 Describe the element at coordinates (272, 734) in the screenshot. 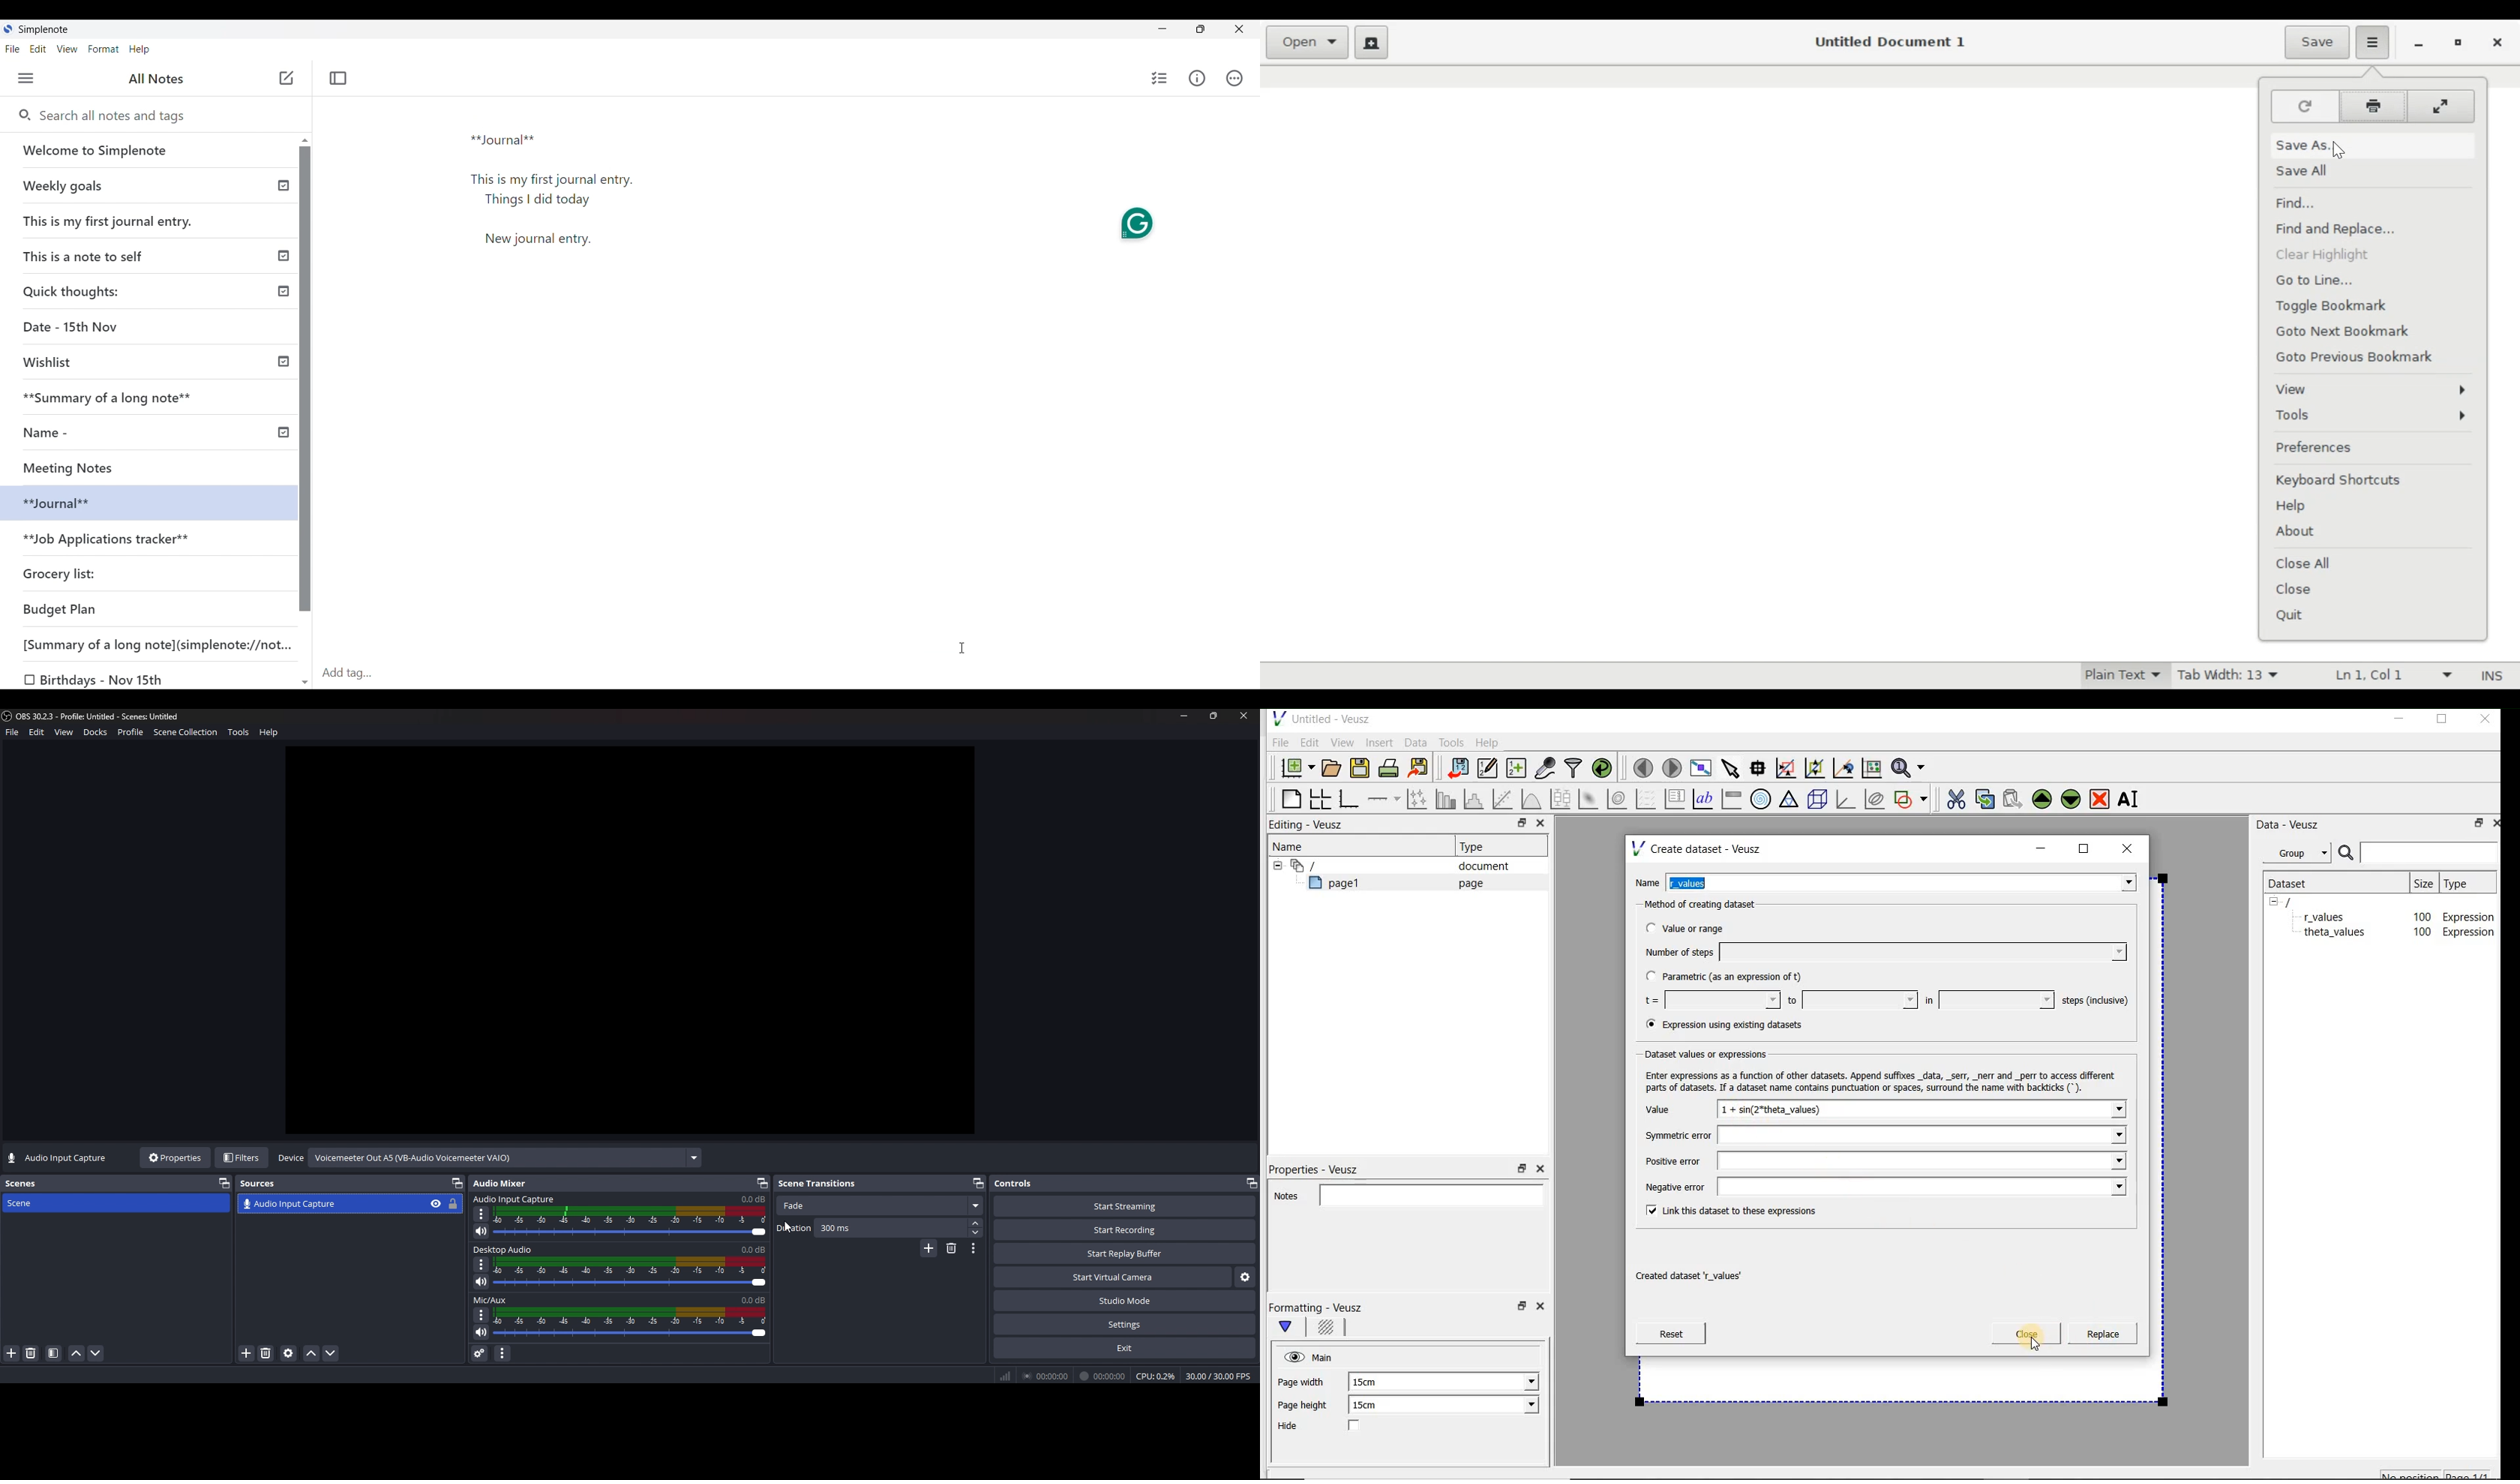

I see `help` at that location.